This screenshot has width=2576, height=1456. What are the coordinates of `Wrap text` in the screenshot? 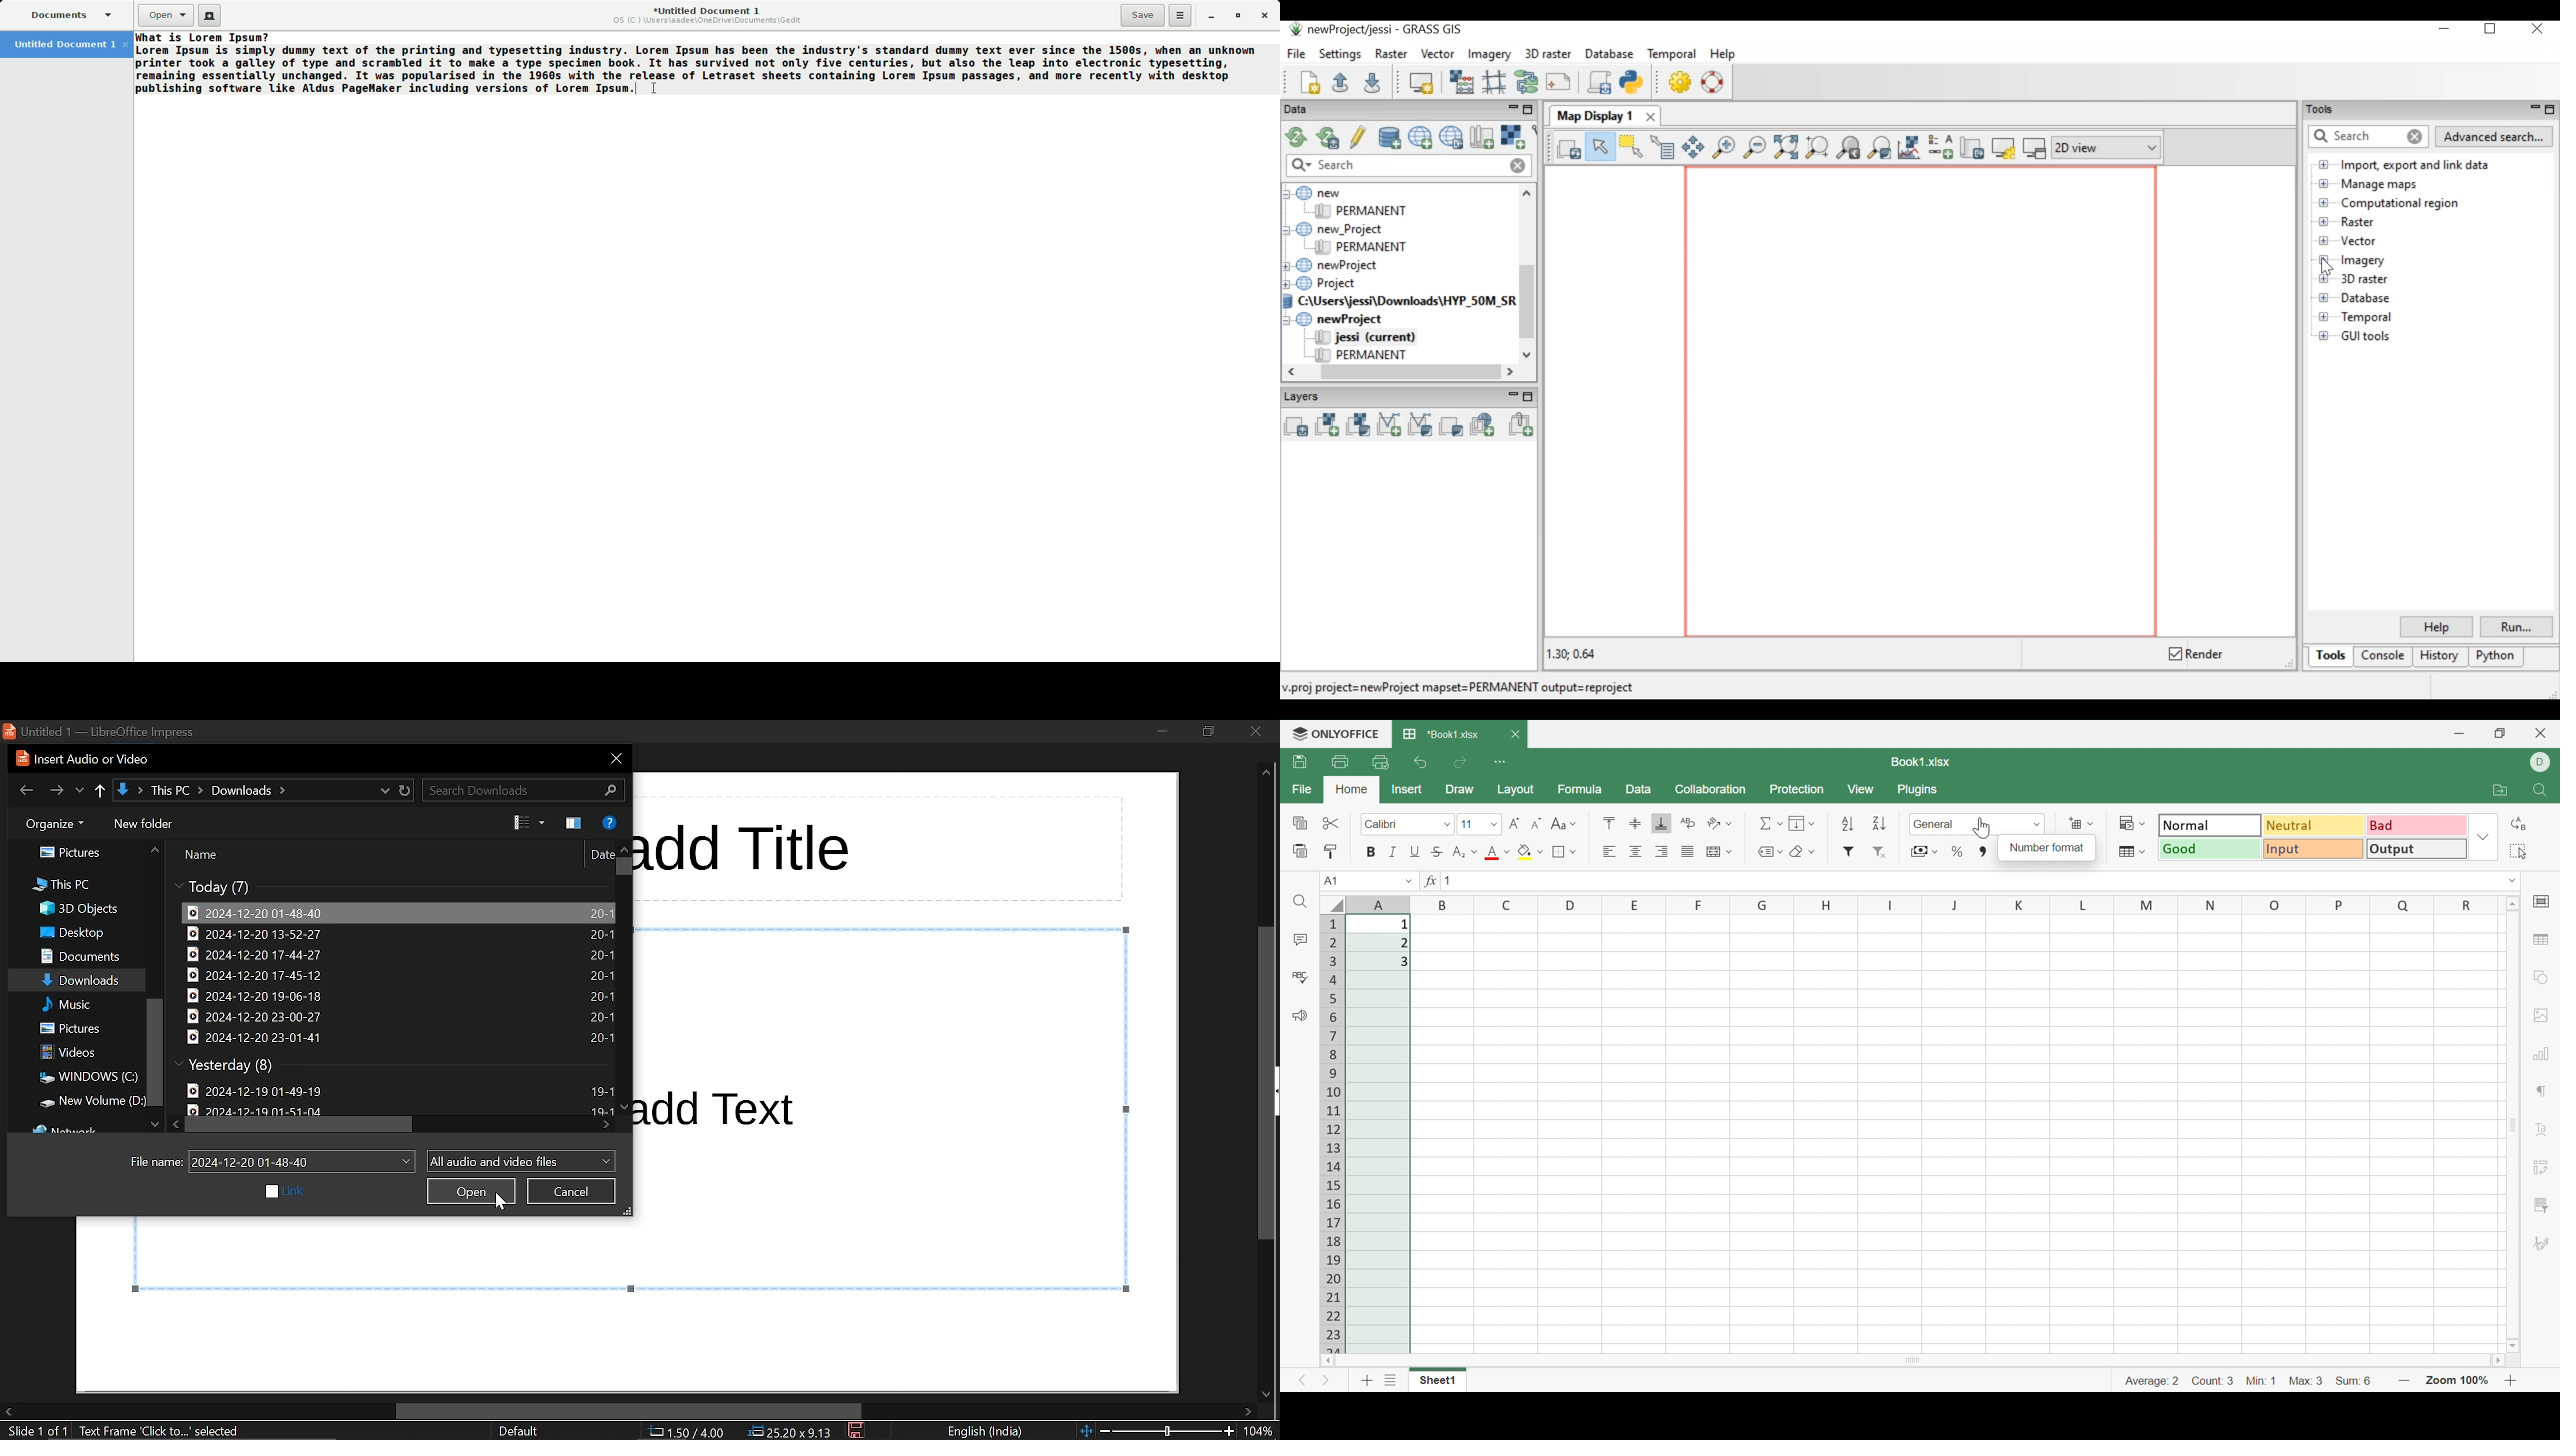 It's located at (1690, 822).